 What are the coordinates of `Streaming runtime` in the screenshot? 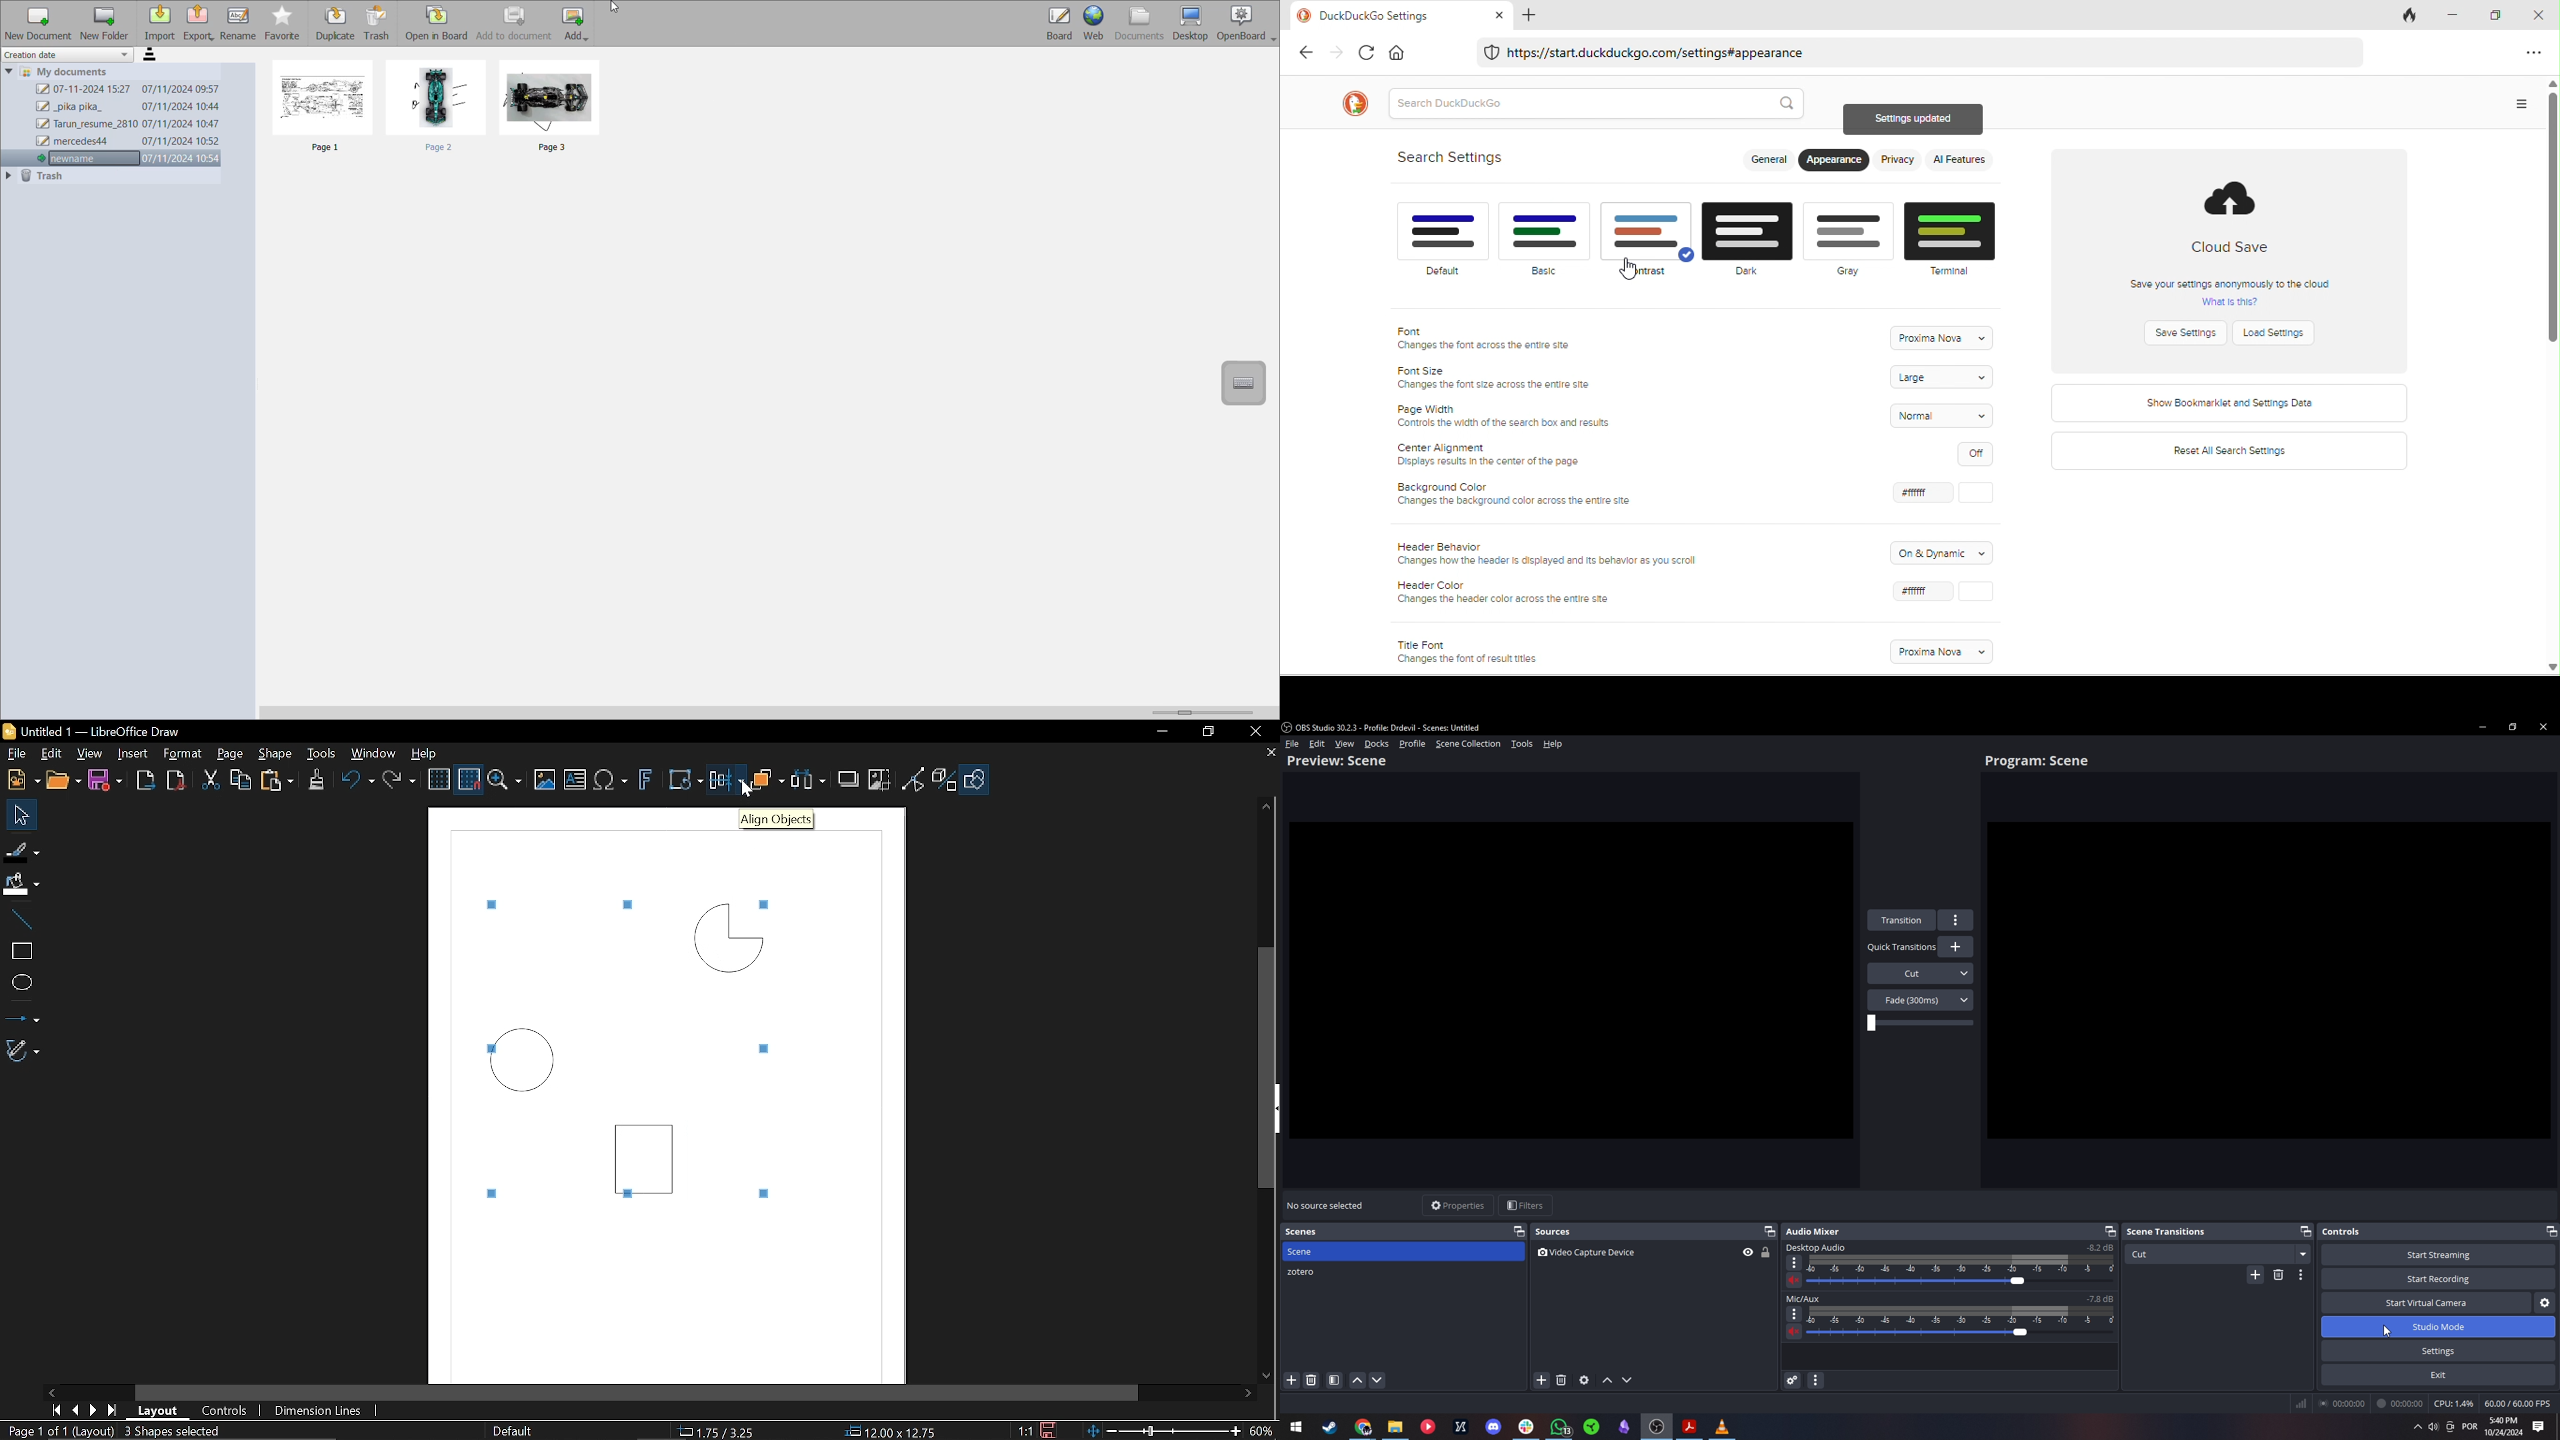 It's located at (2344, 1403).